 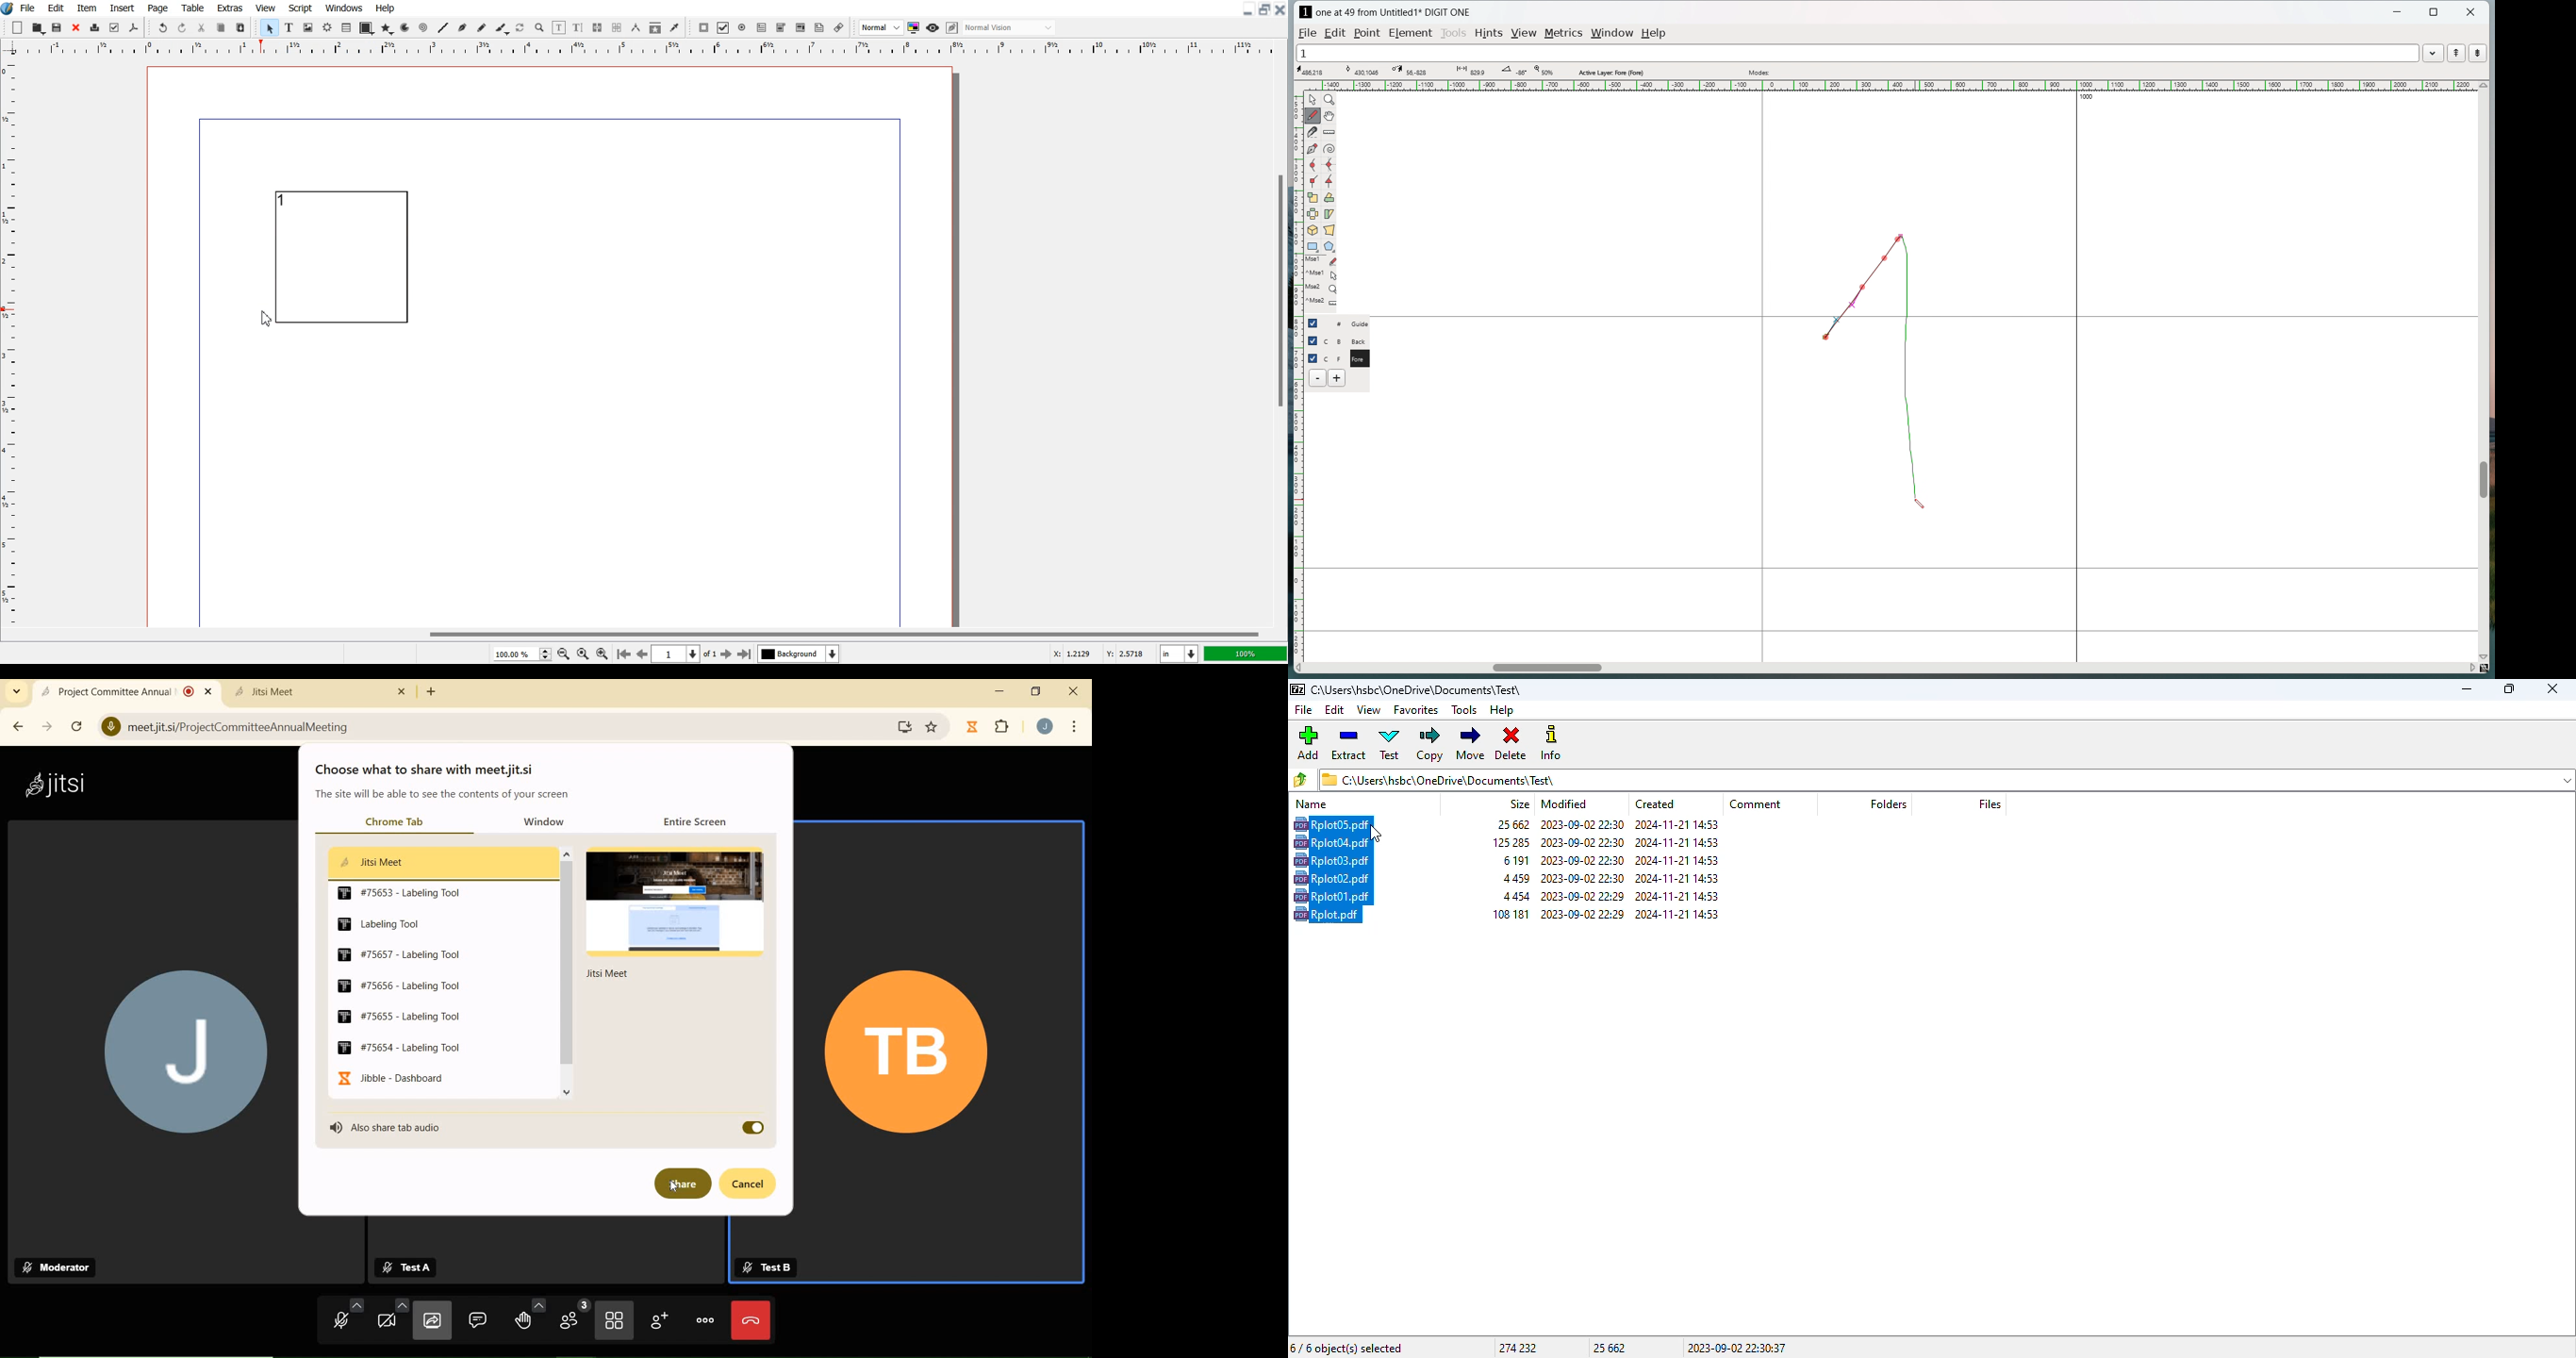 I want to click on Eye dropper, so click(x=674, y=28).